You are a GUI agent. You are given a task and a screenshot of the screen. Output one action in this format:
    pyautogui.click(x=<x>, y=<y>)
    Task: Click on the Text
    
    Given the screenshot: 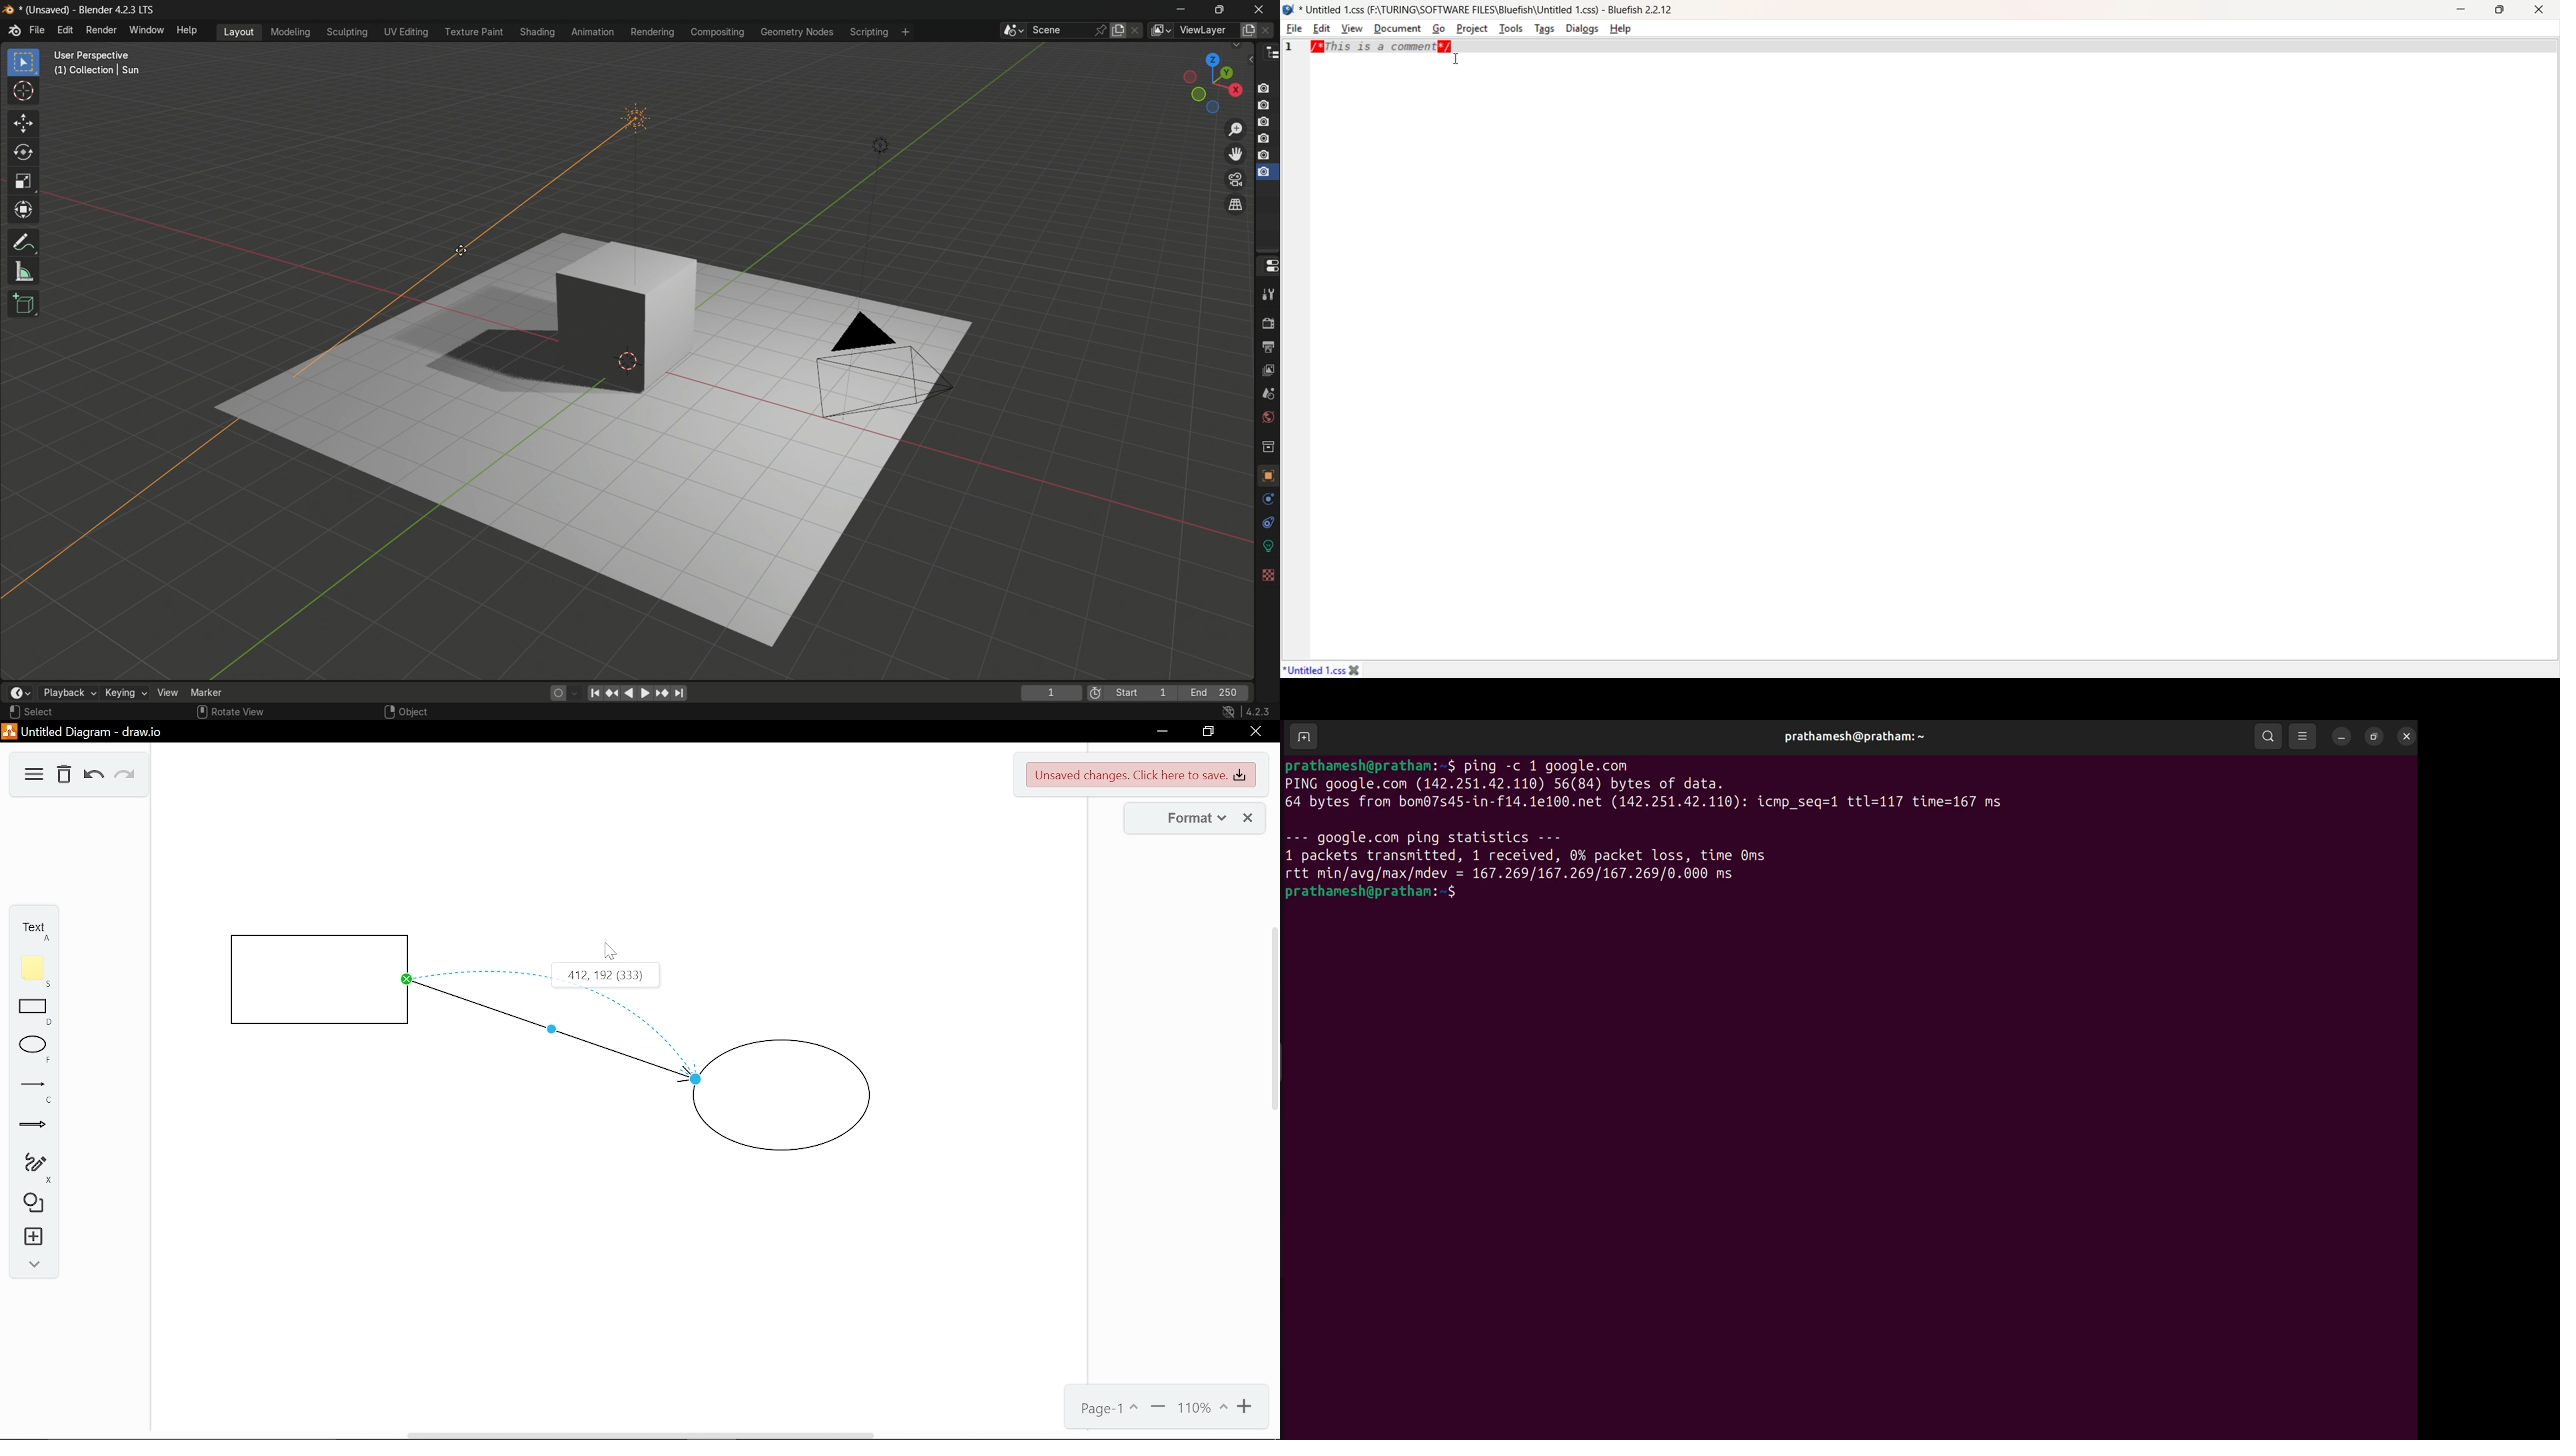 What is the action you would take?
    pyautogui.click(x=32, y=928)
    